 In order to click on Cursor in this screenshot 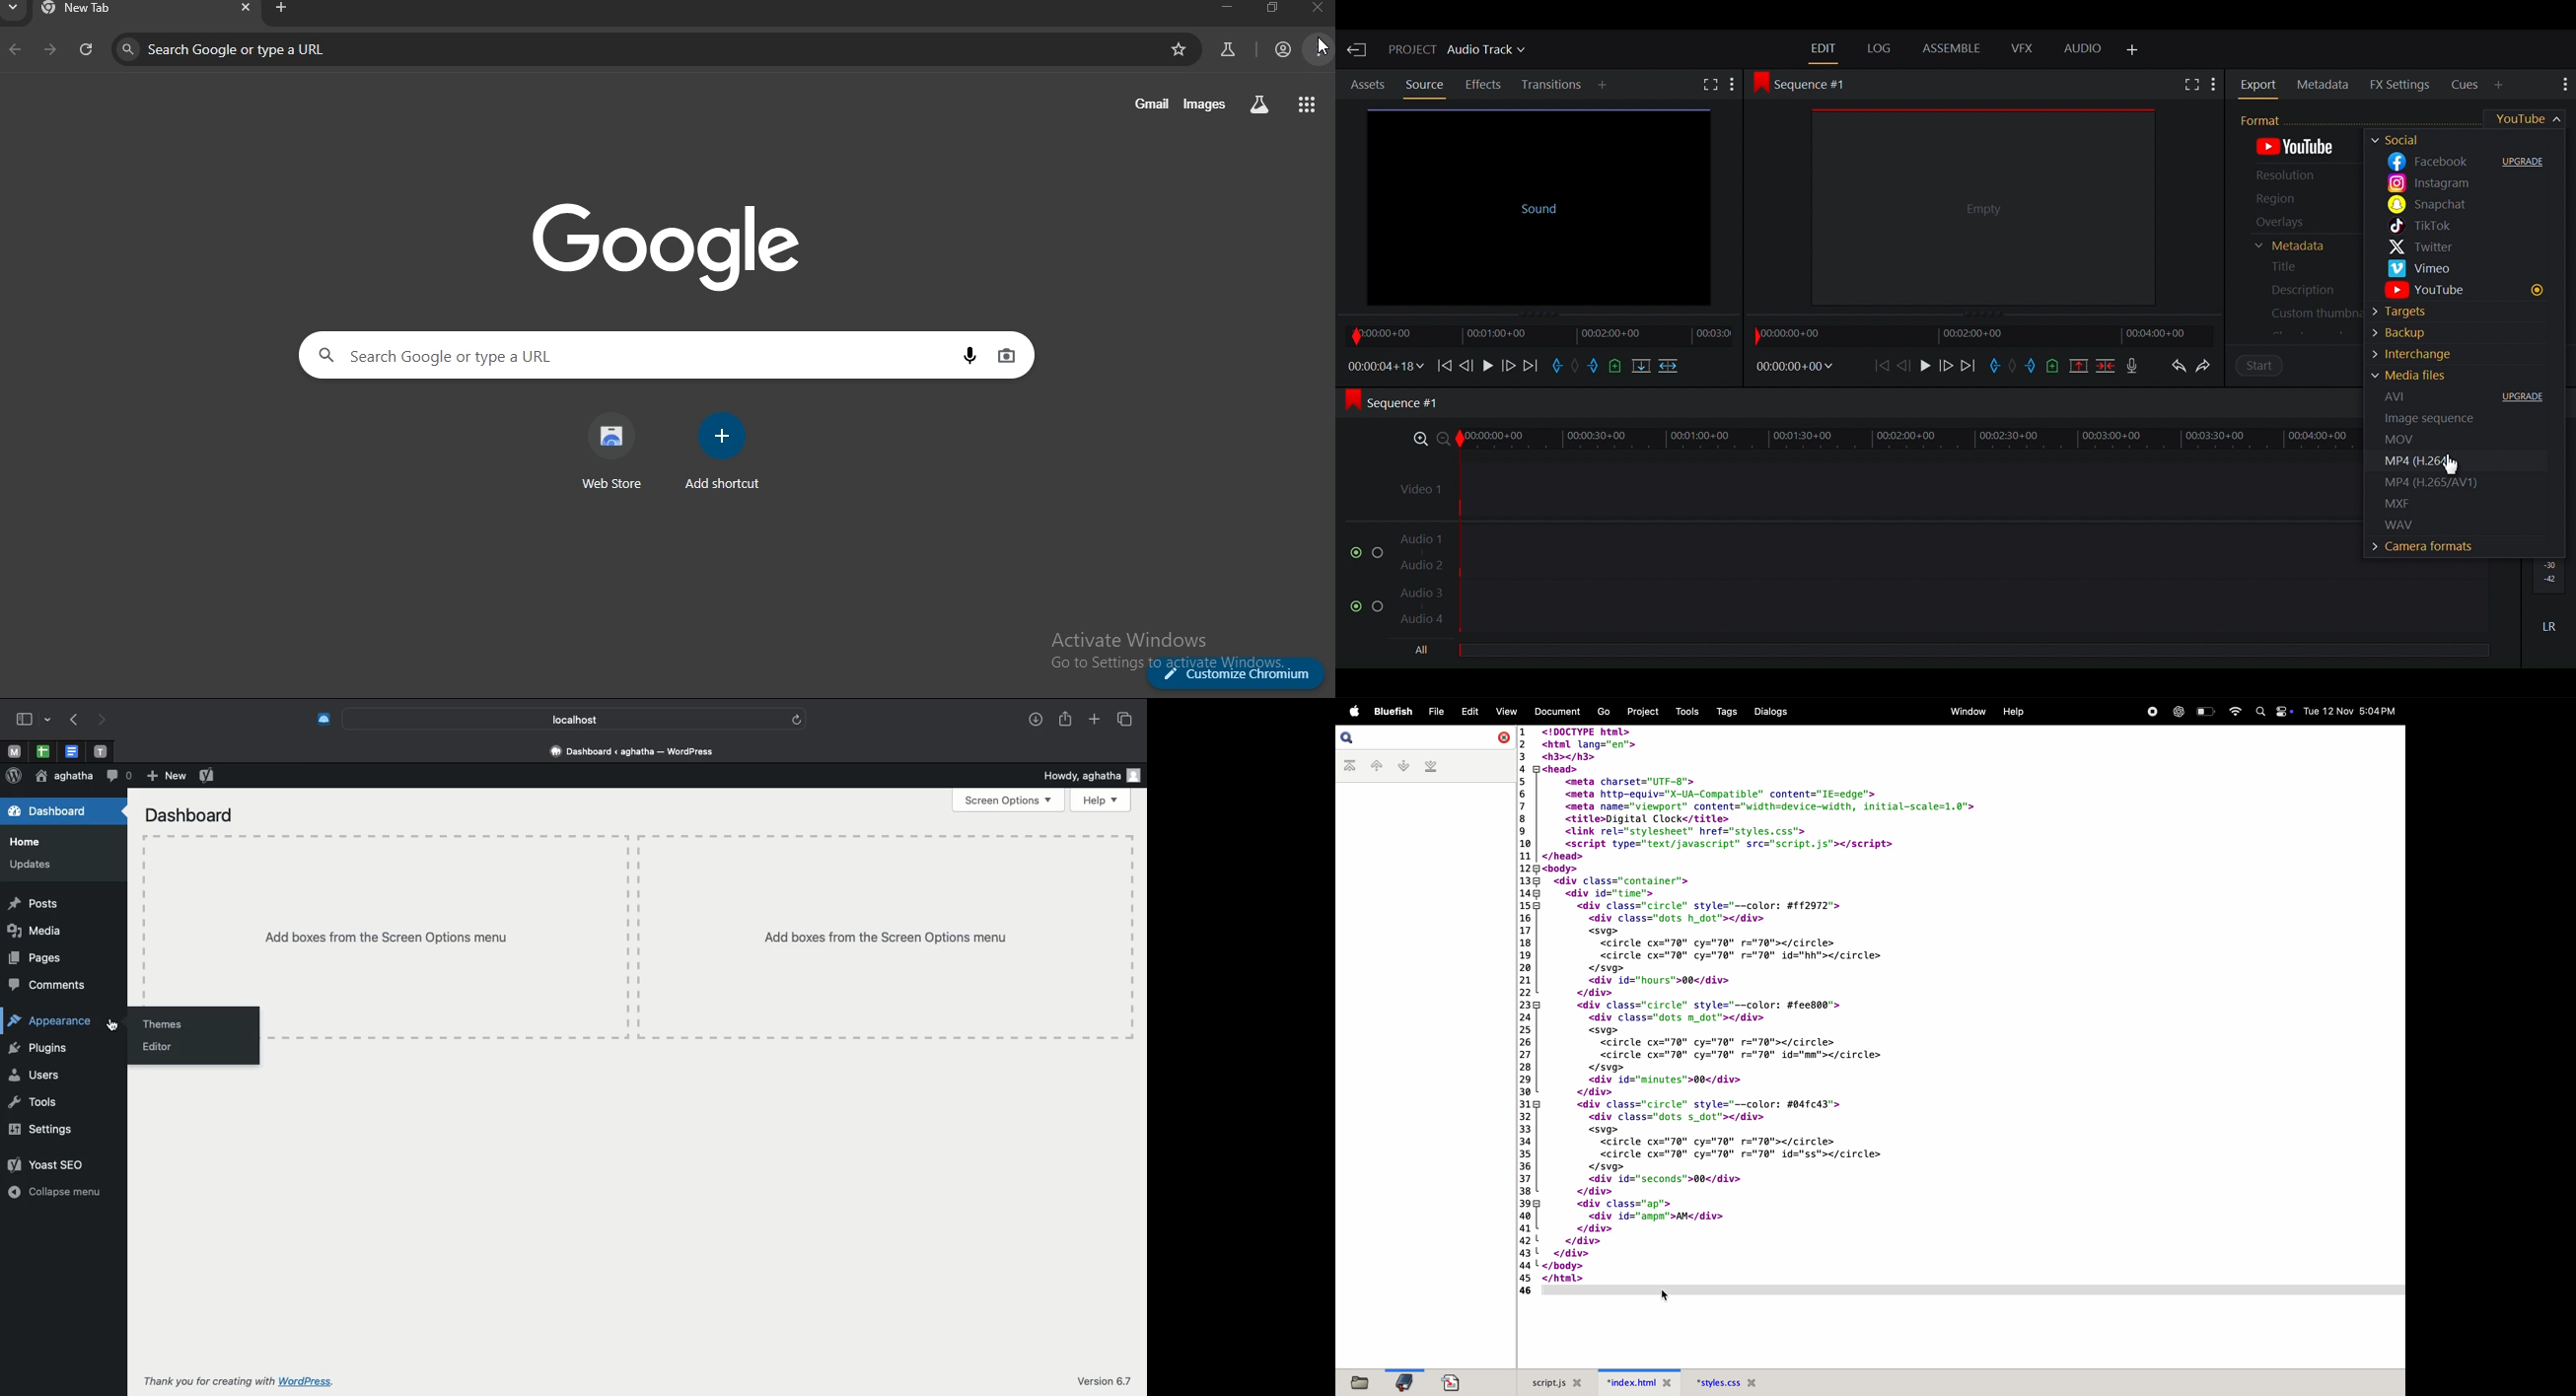, I will do `click(2453, 466)`.